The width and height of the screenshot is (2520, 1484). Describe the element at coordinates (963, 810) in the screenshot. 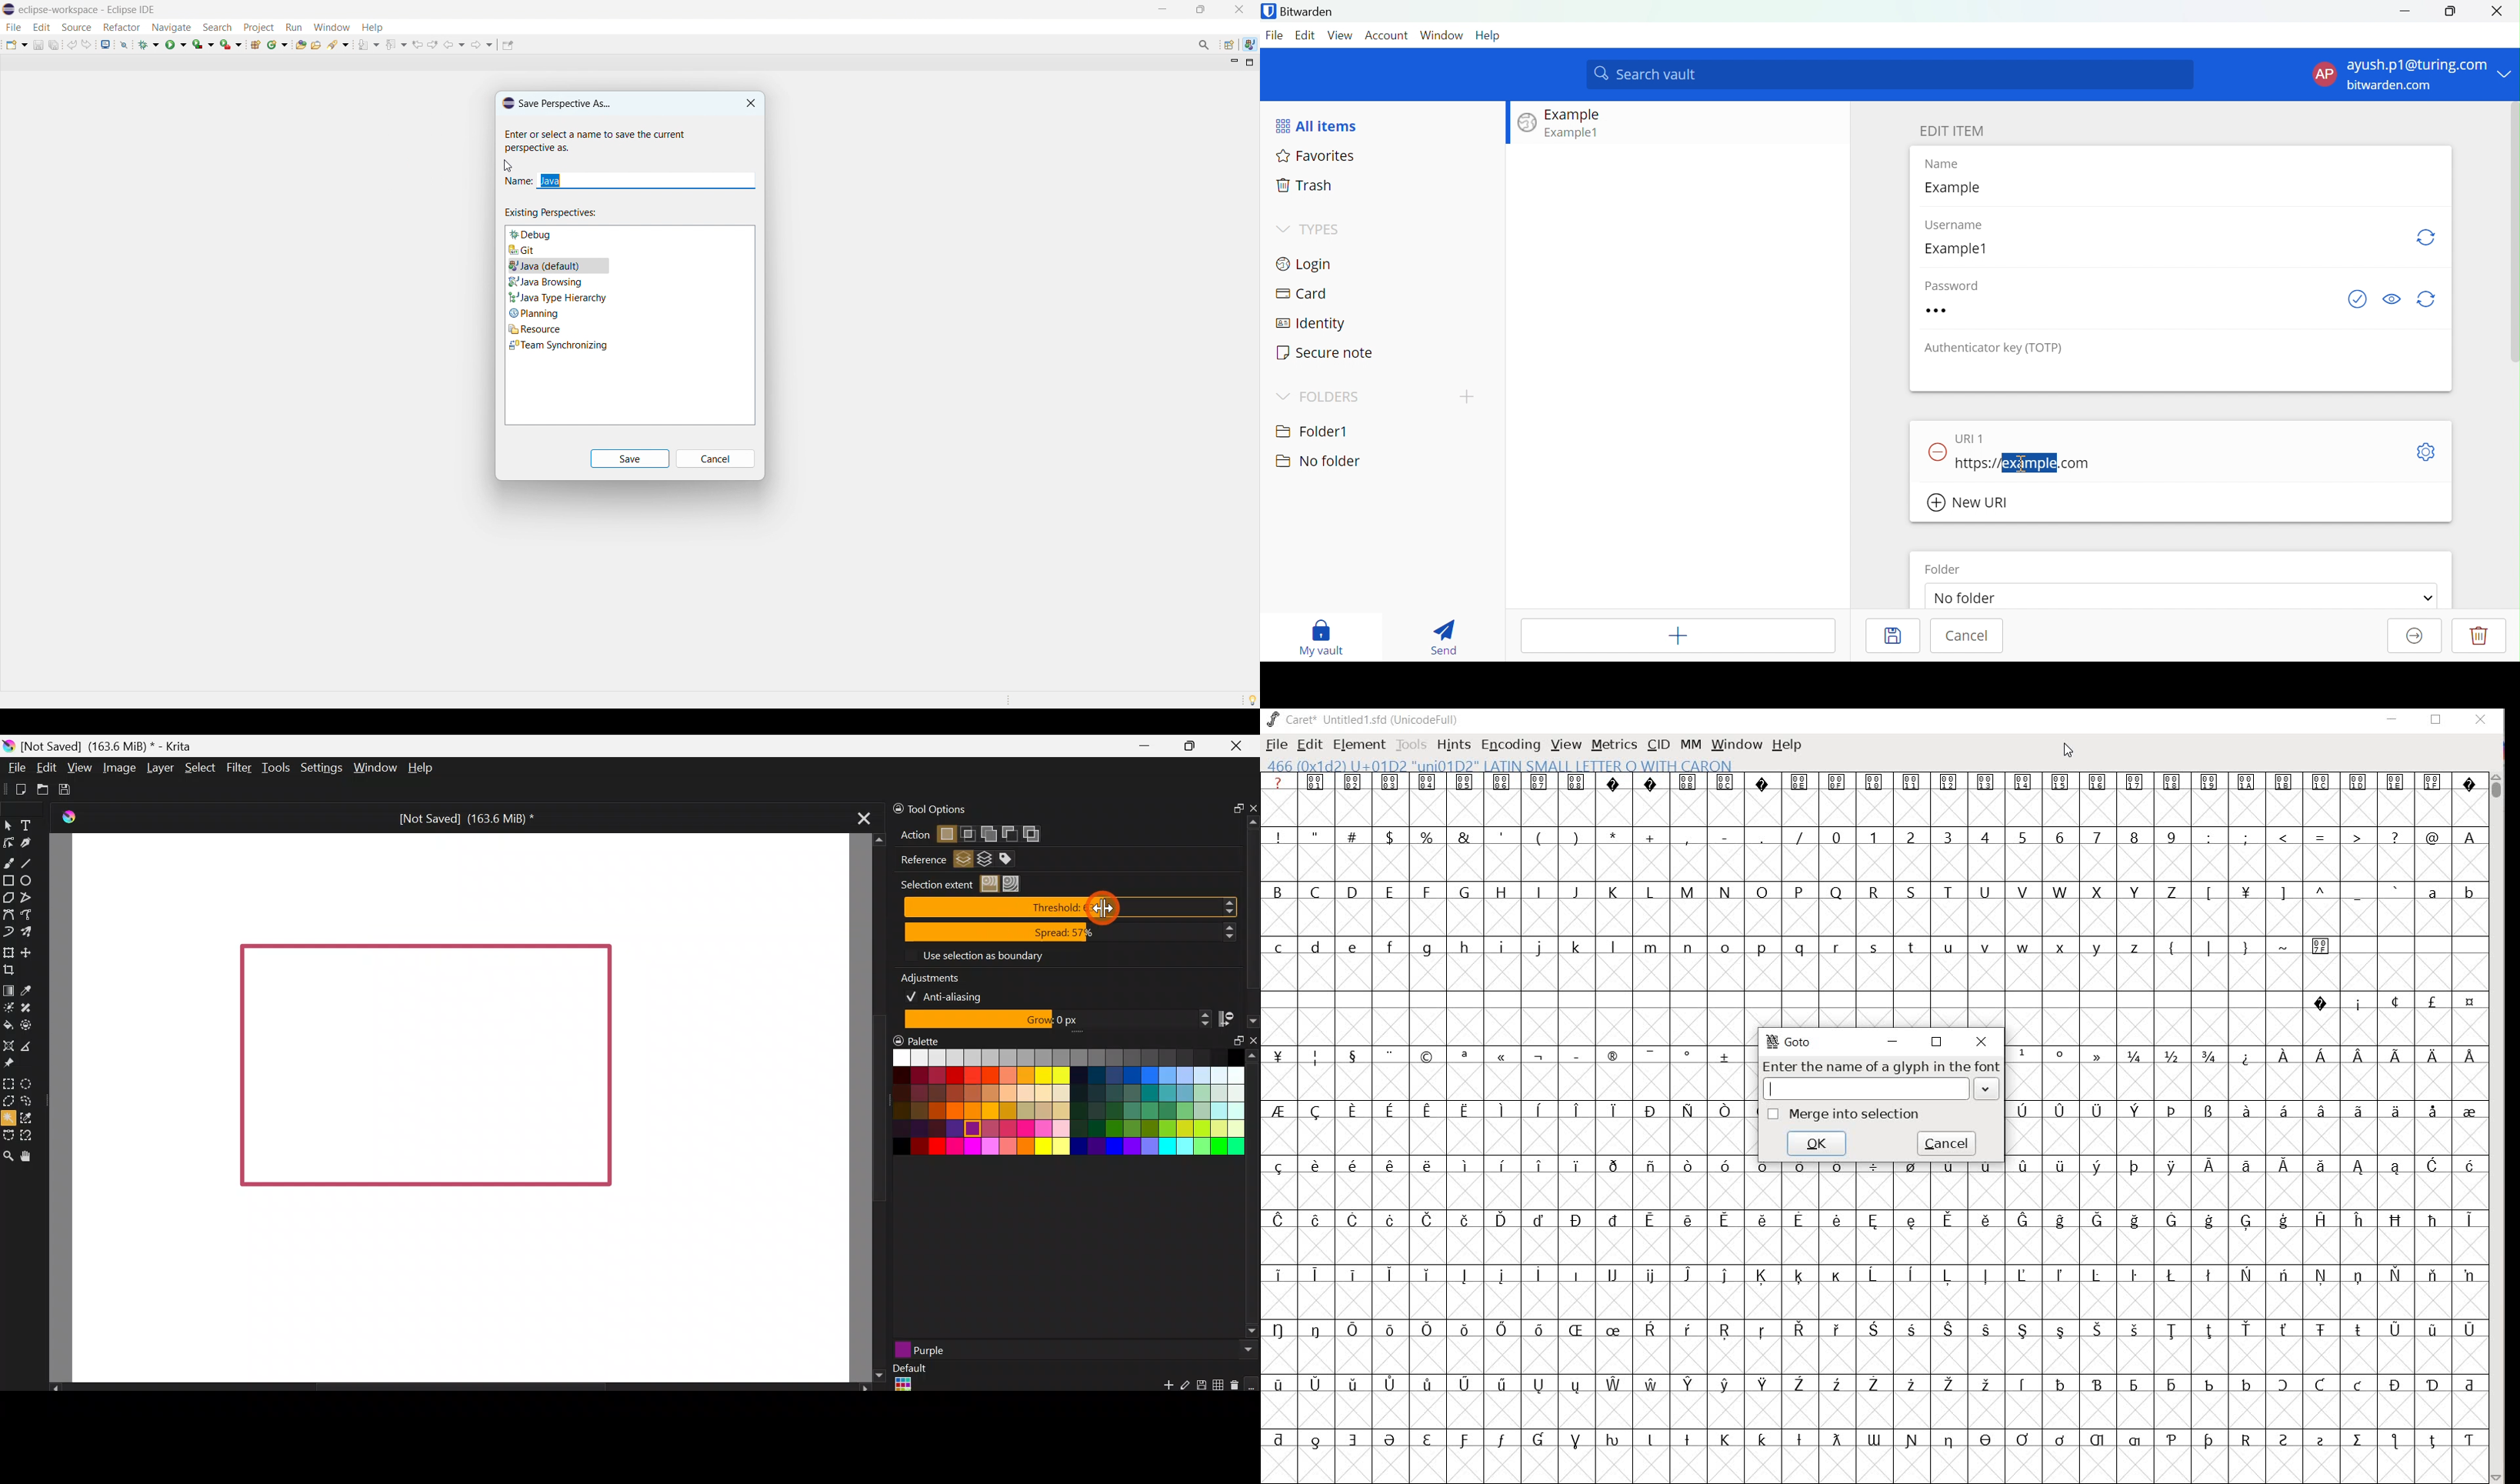

I see `Tool options` at that location.